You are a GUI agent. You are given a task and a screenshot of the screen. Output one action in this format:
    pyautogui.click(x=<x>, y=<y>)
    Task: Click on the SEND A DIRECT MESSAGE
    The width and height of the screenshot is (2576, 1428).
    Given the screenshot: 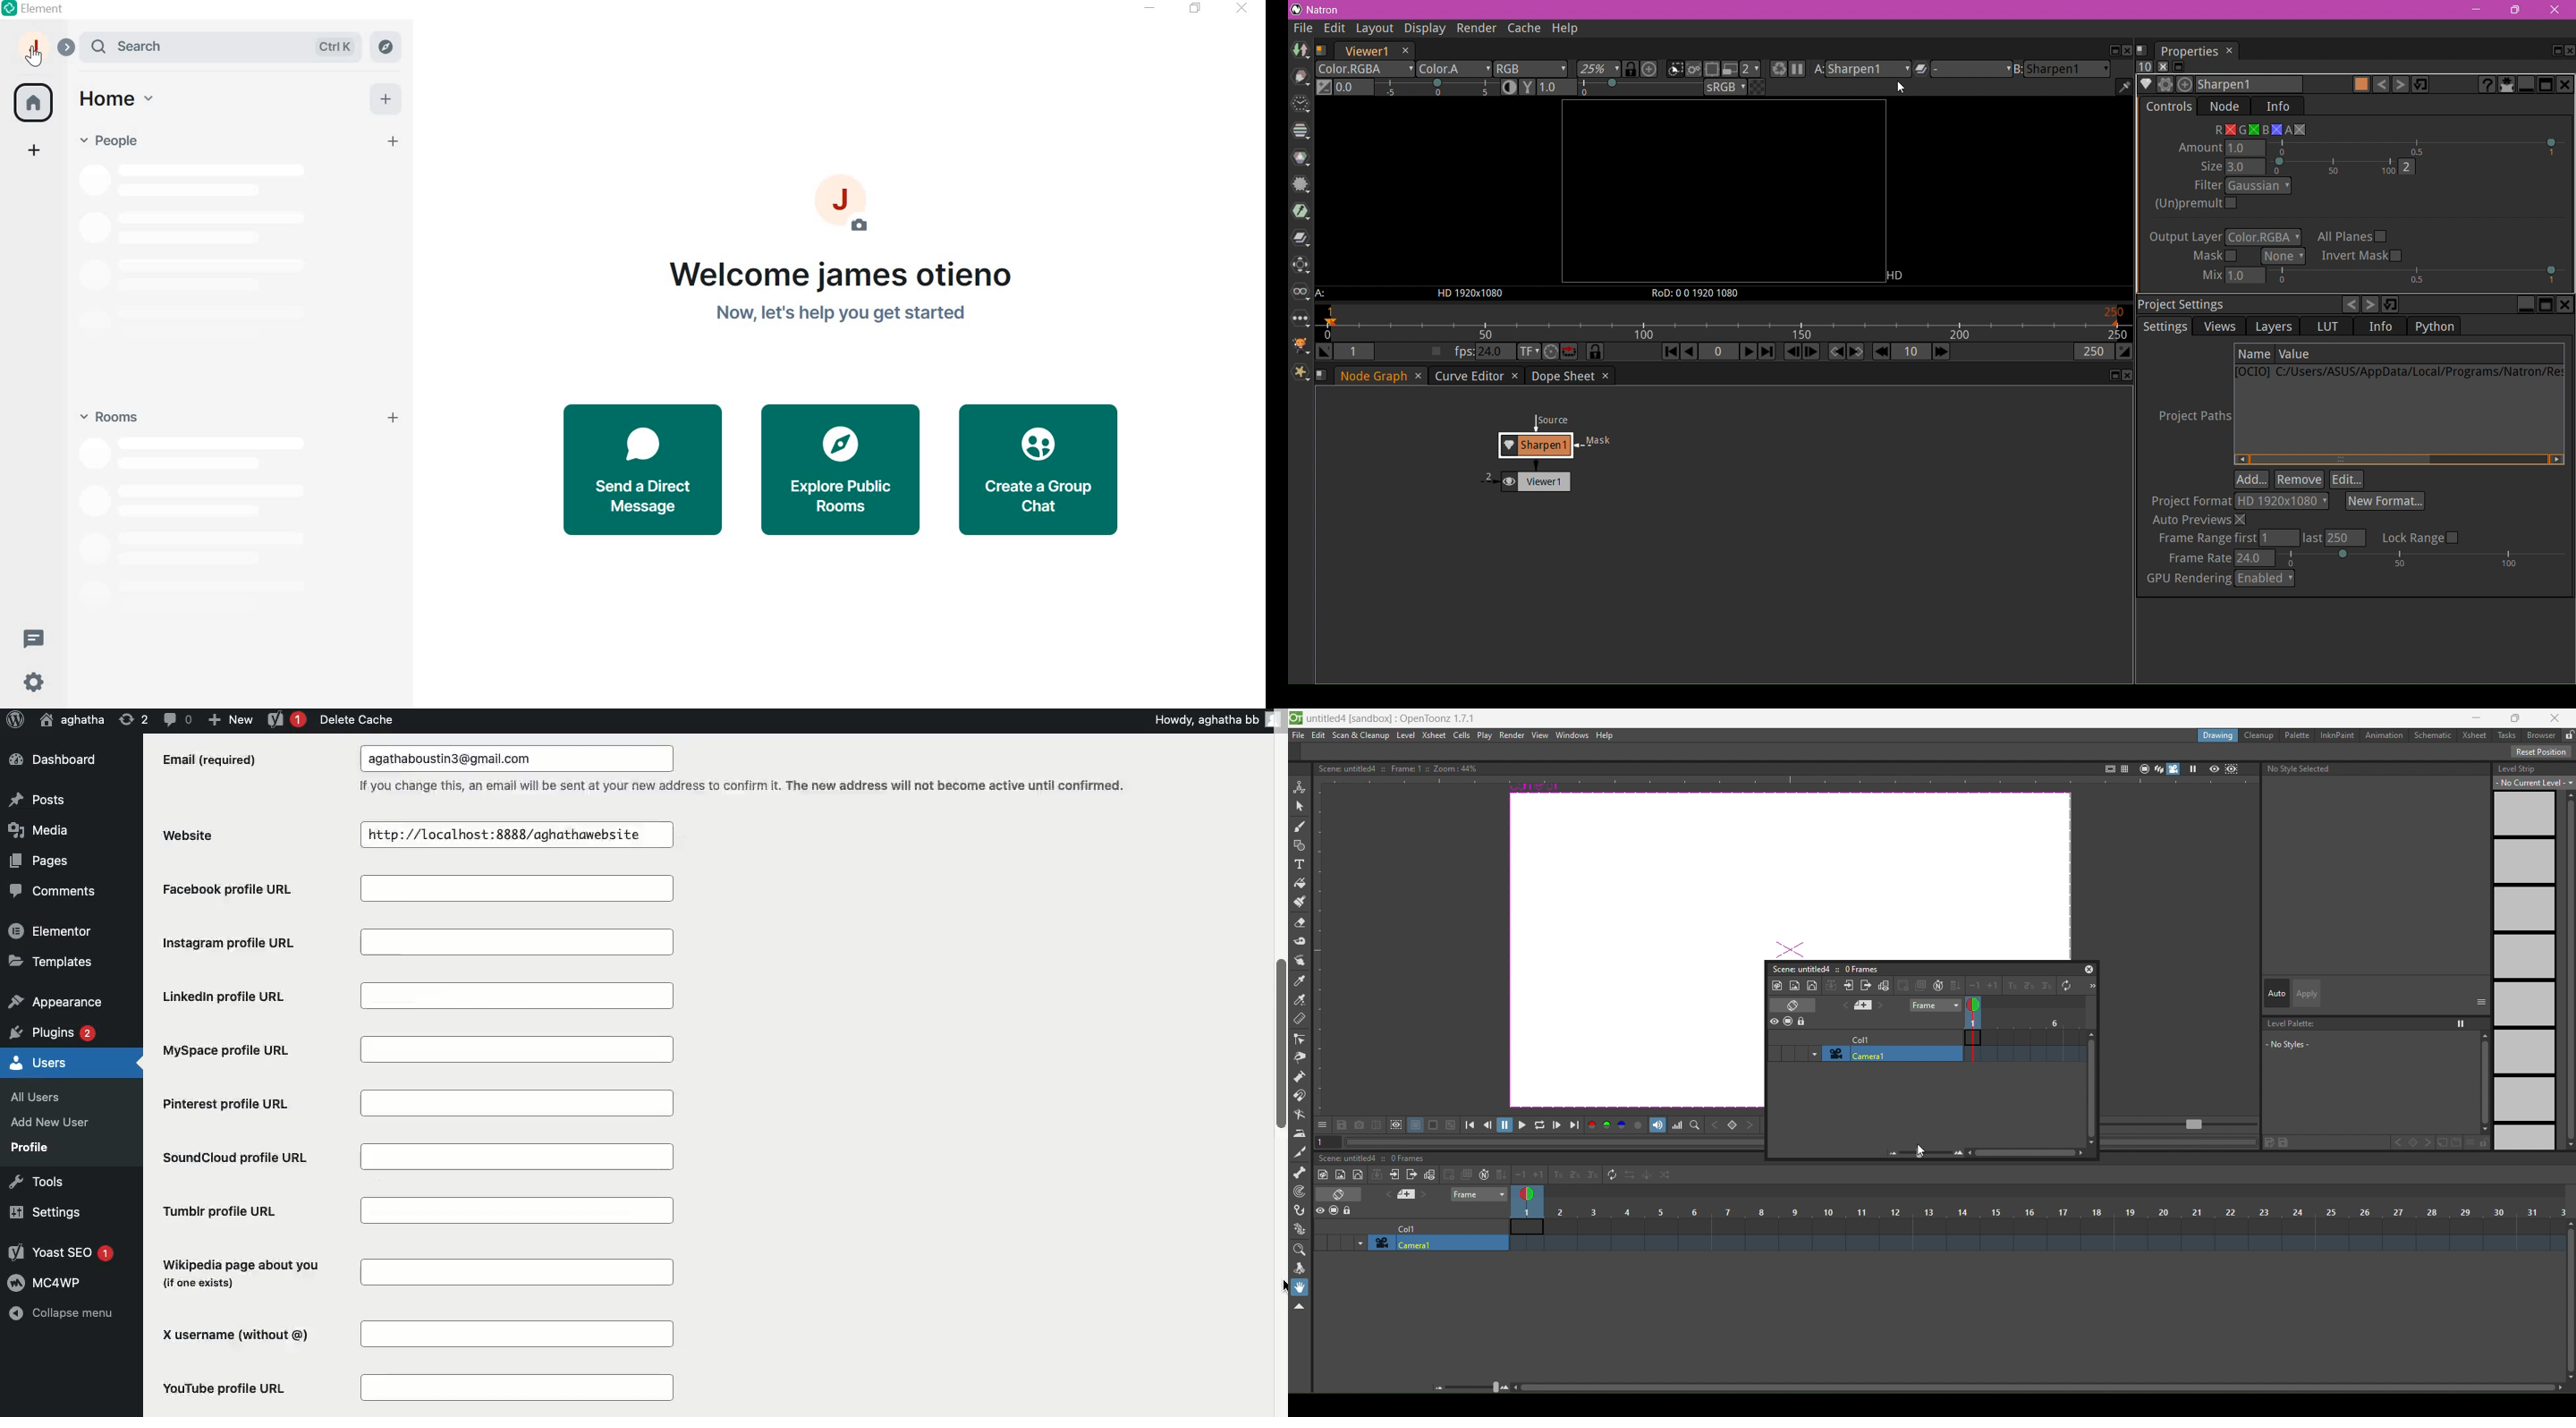 What is the action you would take?
    pyautogui.click(x=642, y=468)
    